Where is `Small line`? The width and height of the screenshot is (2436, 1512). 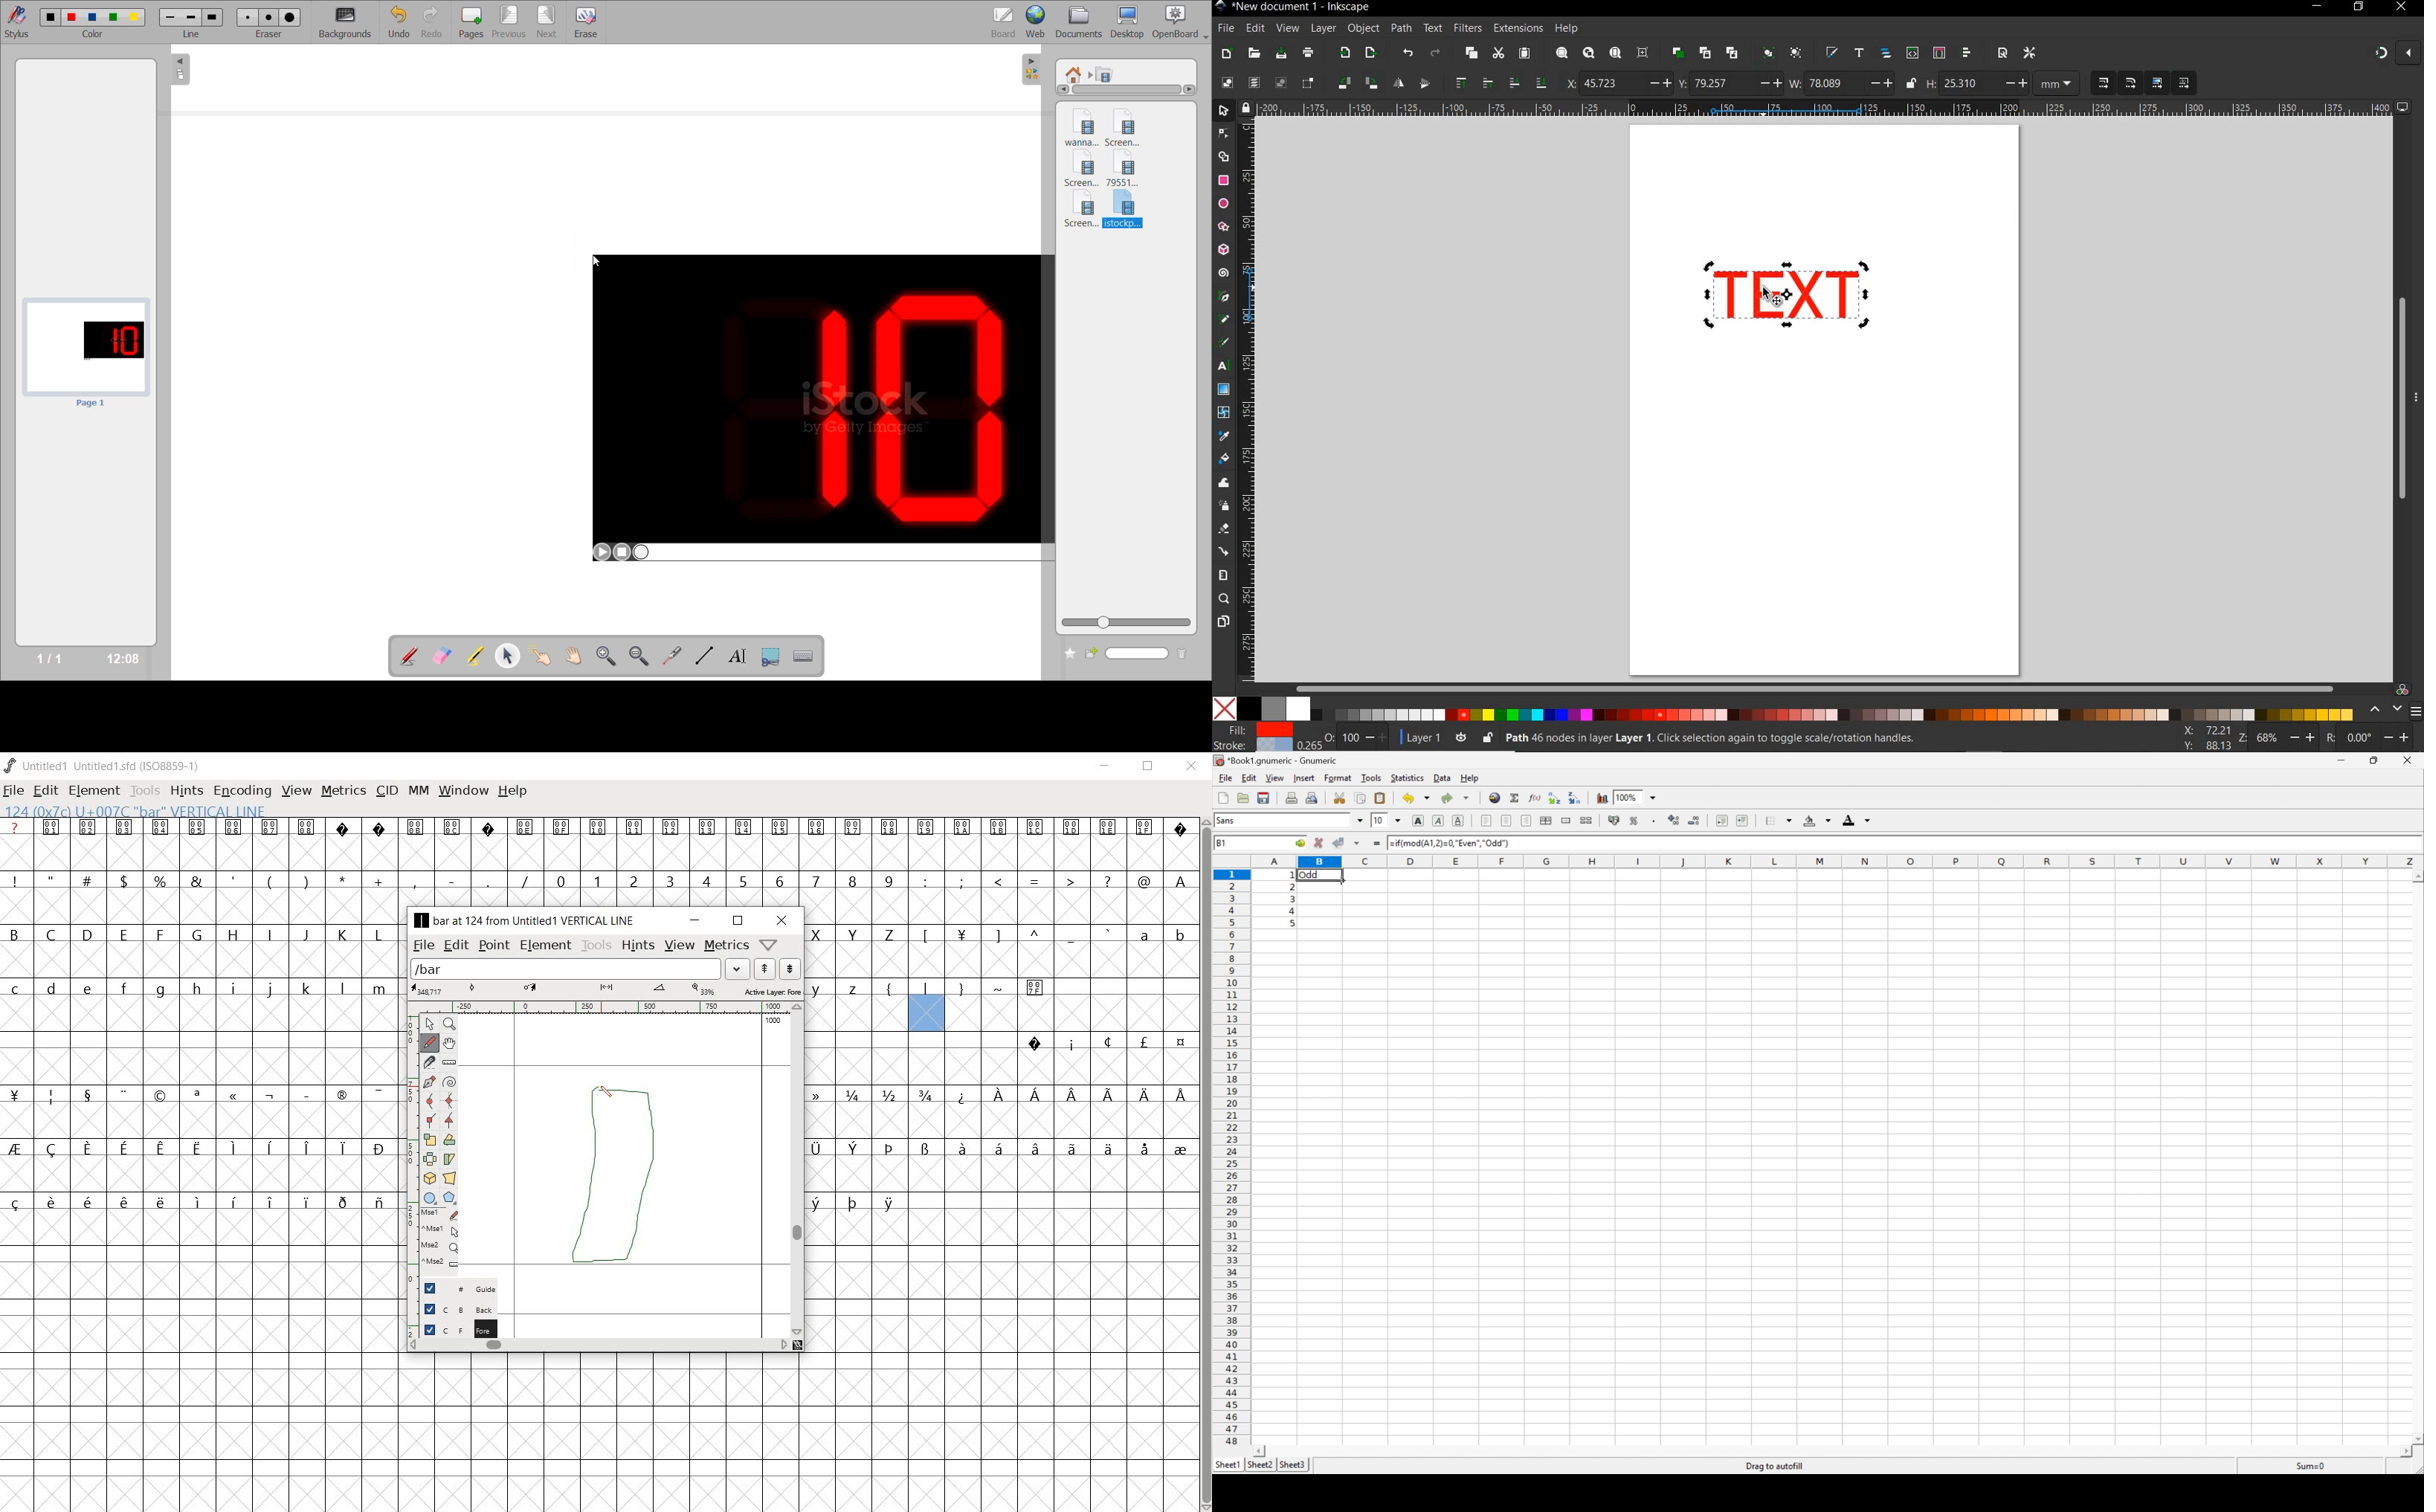
Small line is located at coordinates (169, 18).